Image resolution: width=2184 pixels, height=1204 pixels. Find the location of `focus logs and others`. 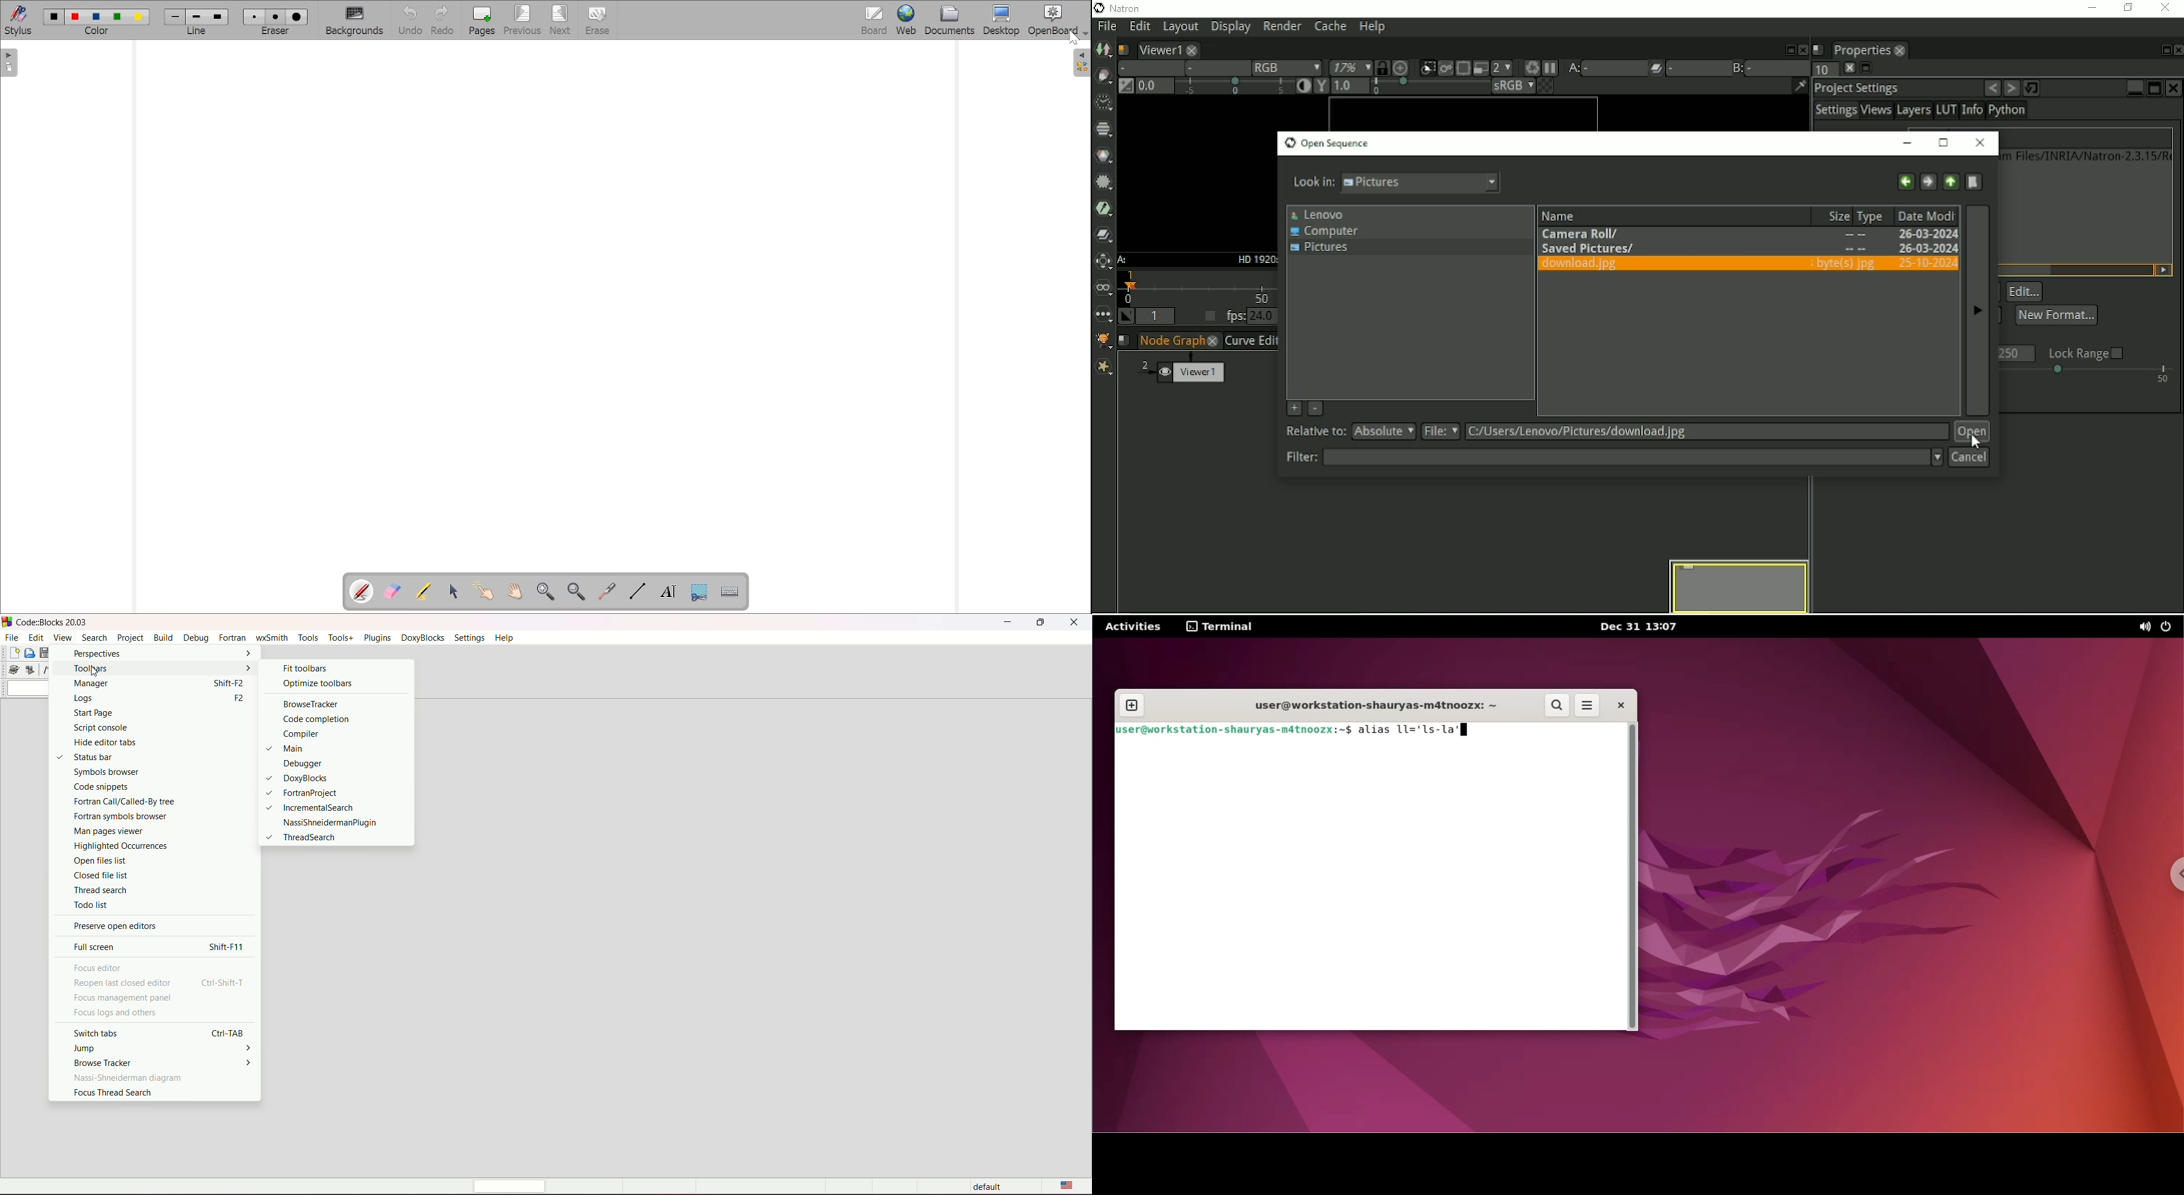

focus logs and others is located at coordinates (114, 1013).